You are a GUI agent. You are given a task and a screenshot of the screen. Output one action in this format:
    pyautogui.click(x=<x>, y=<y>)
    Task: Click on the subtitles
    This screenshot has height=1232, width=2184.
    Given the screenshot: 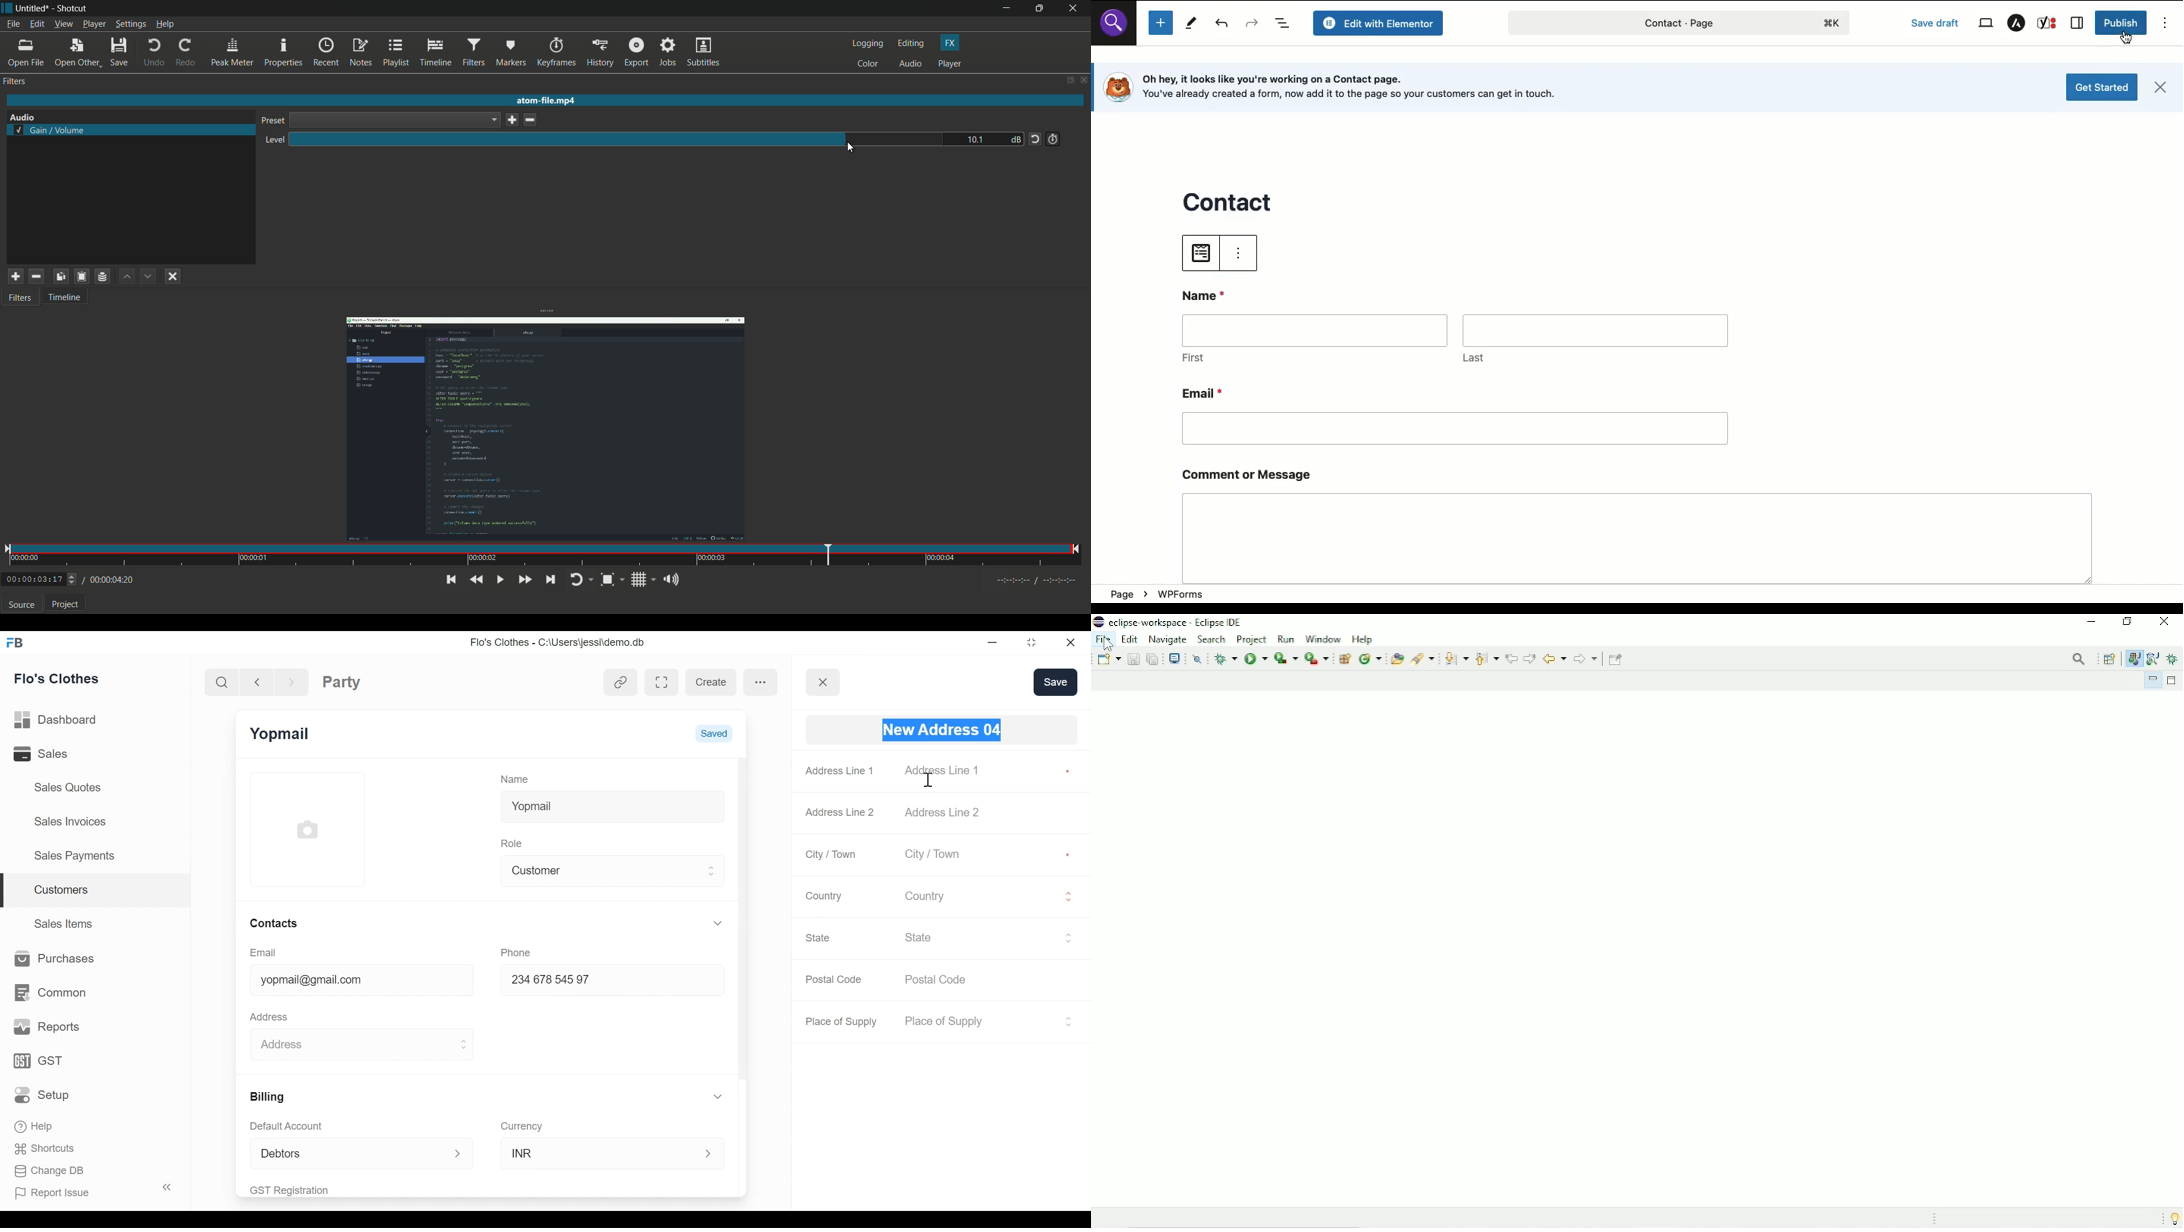 What is the action you would take?
    pyautogui.click(x=706, y=53)
    